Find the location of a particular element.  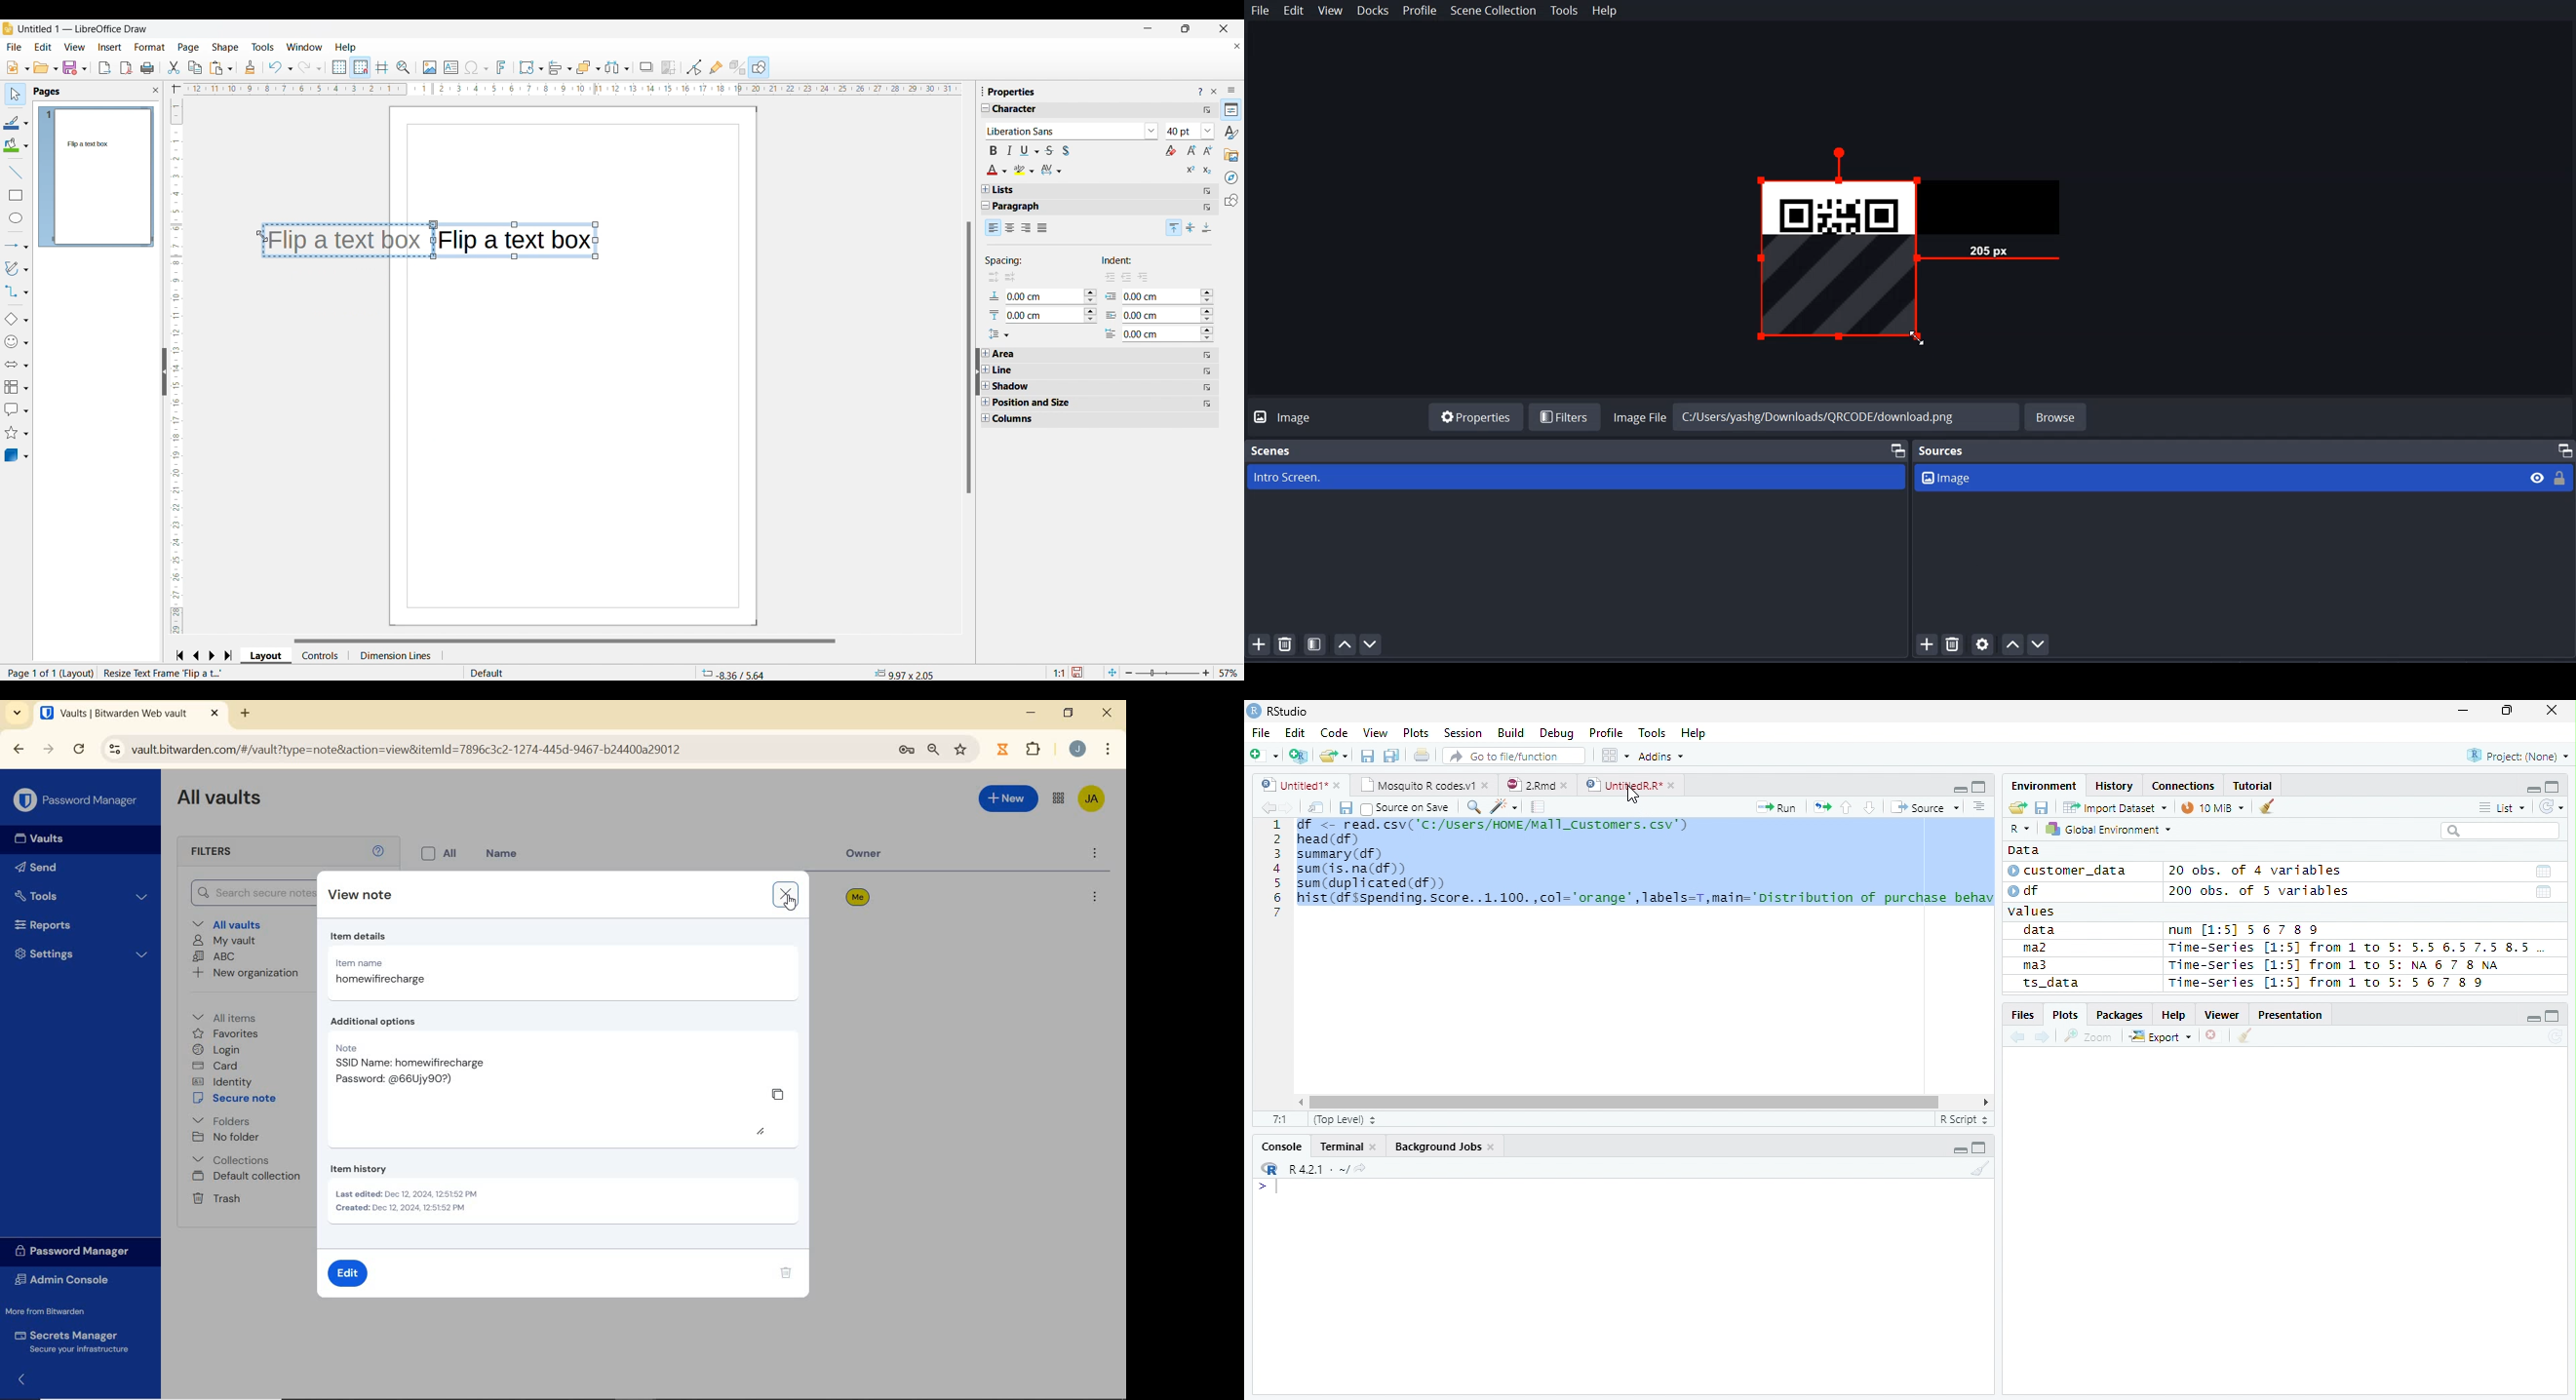

Lines and arrow options is located at coordinates (16, 246).